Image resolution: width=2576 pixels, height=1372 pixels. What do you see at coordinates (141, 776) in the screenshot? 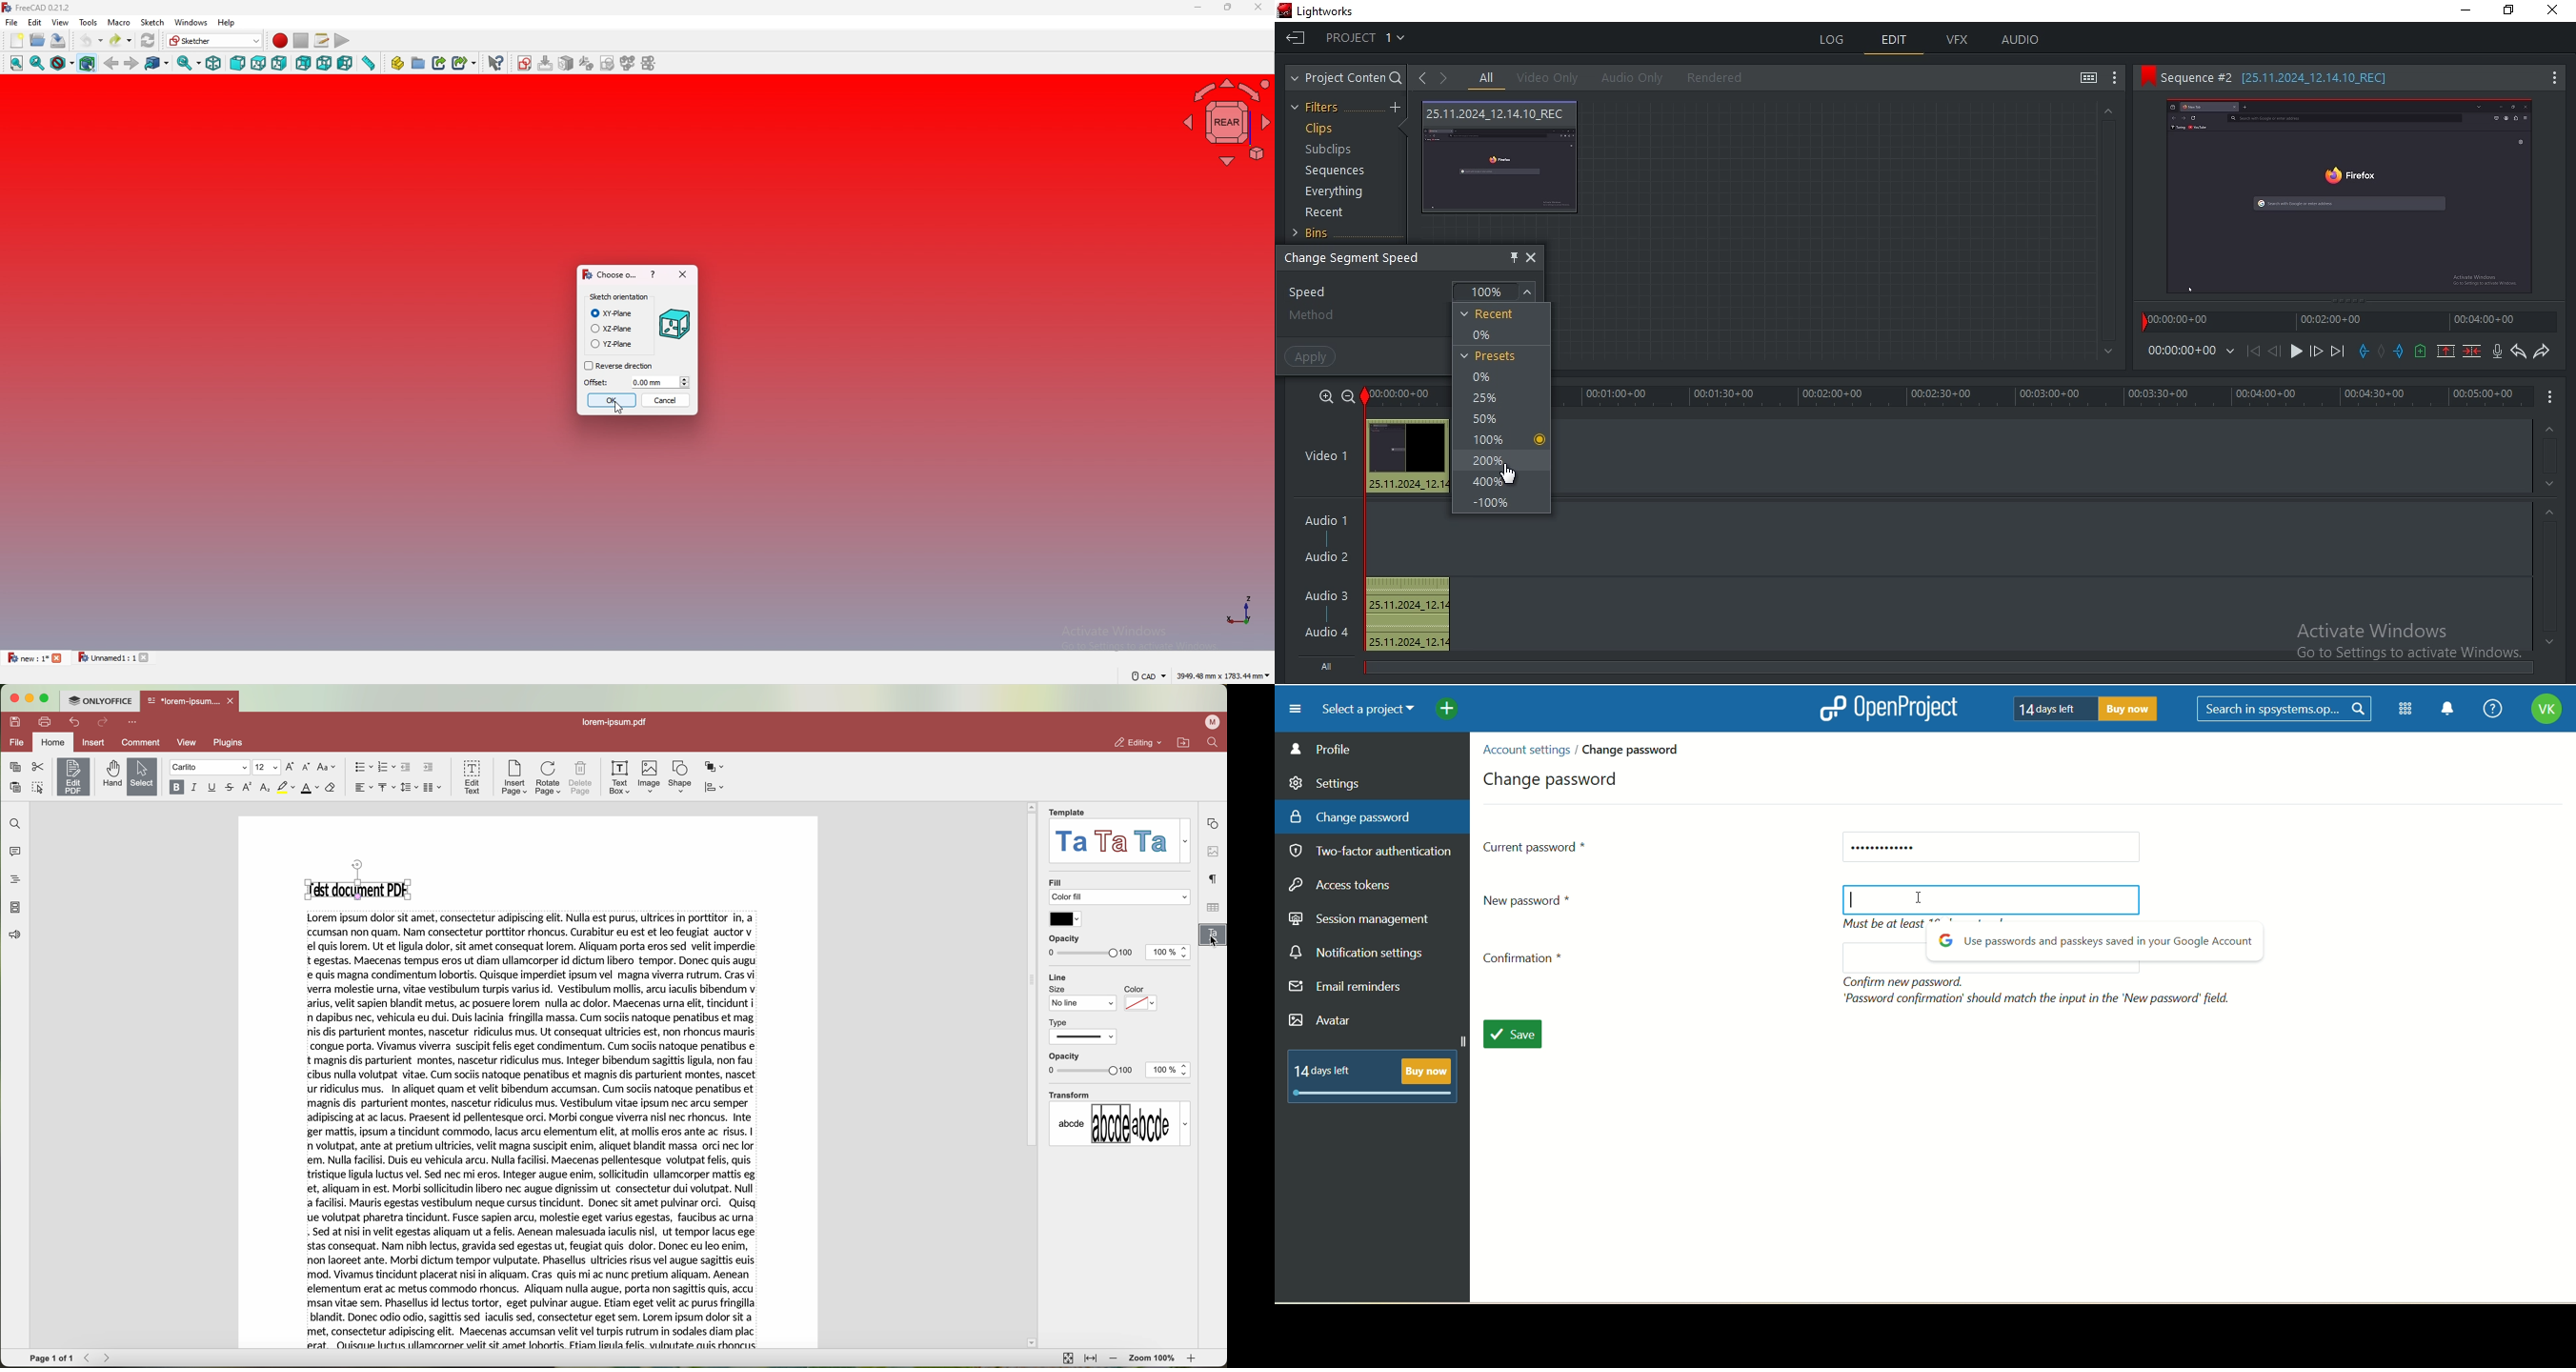
I see `select` at bounding box center [141, 776].